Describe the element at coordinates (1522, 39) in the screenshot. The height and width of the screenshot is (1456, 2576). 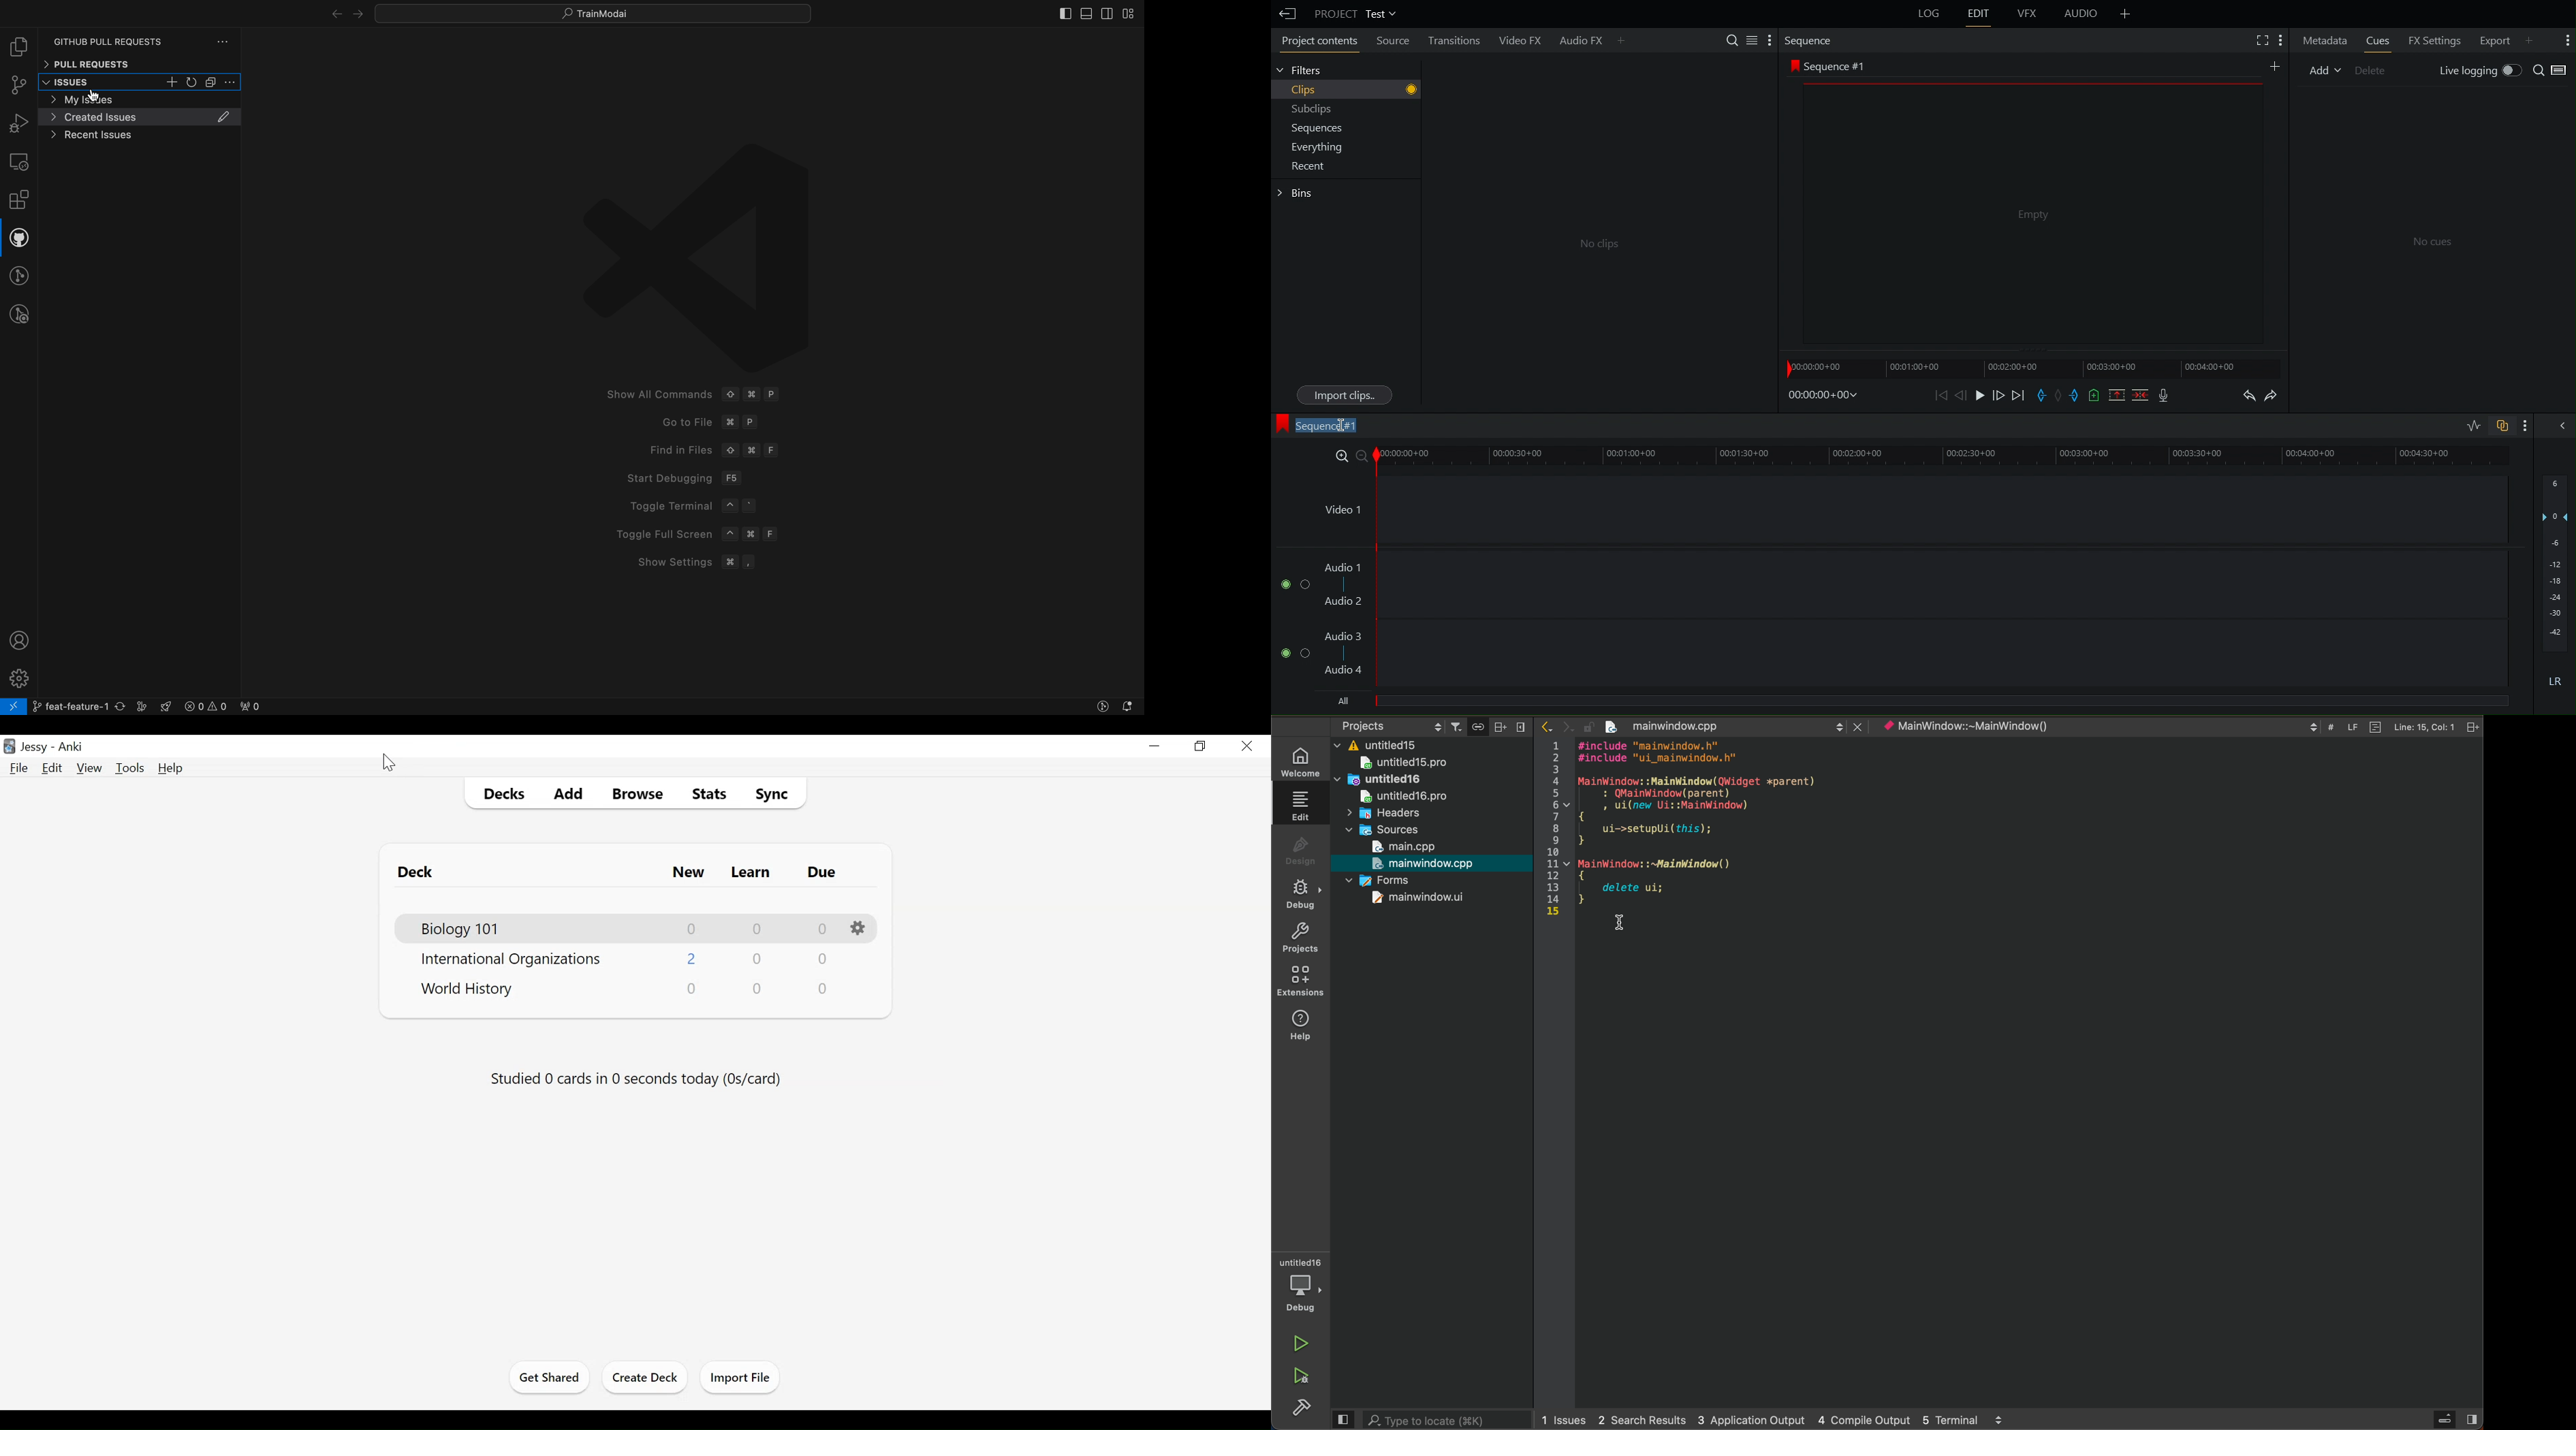
I see `Video FX` at that location.